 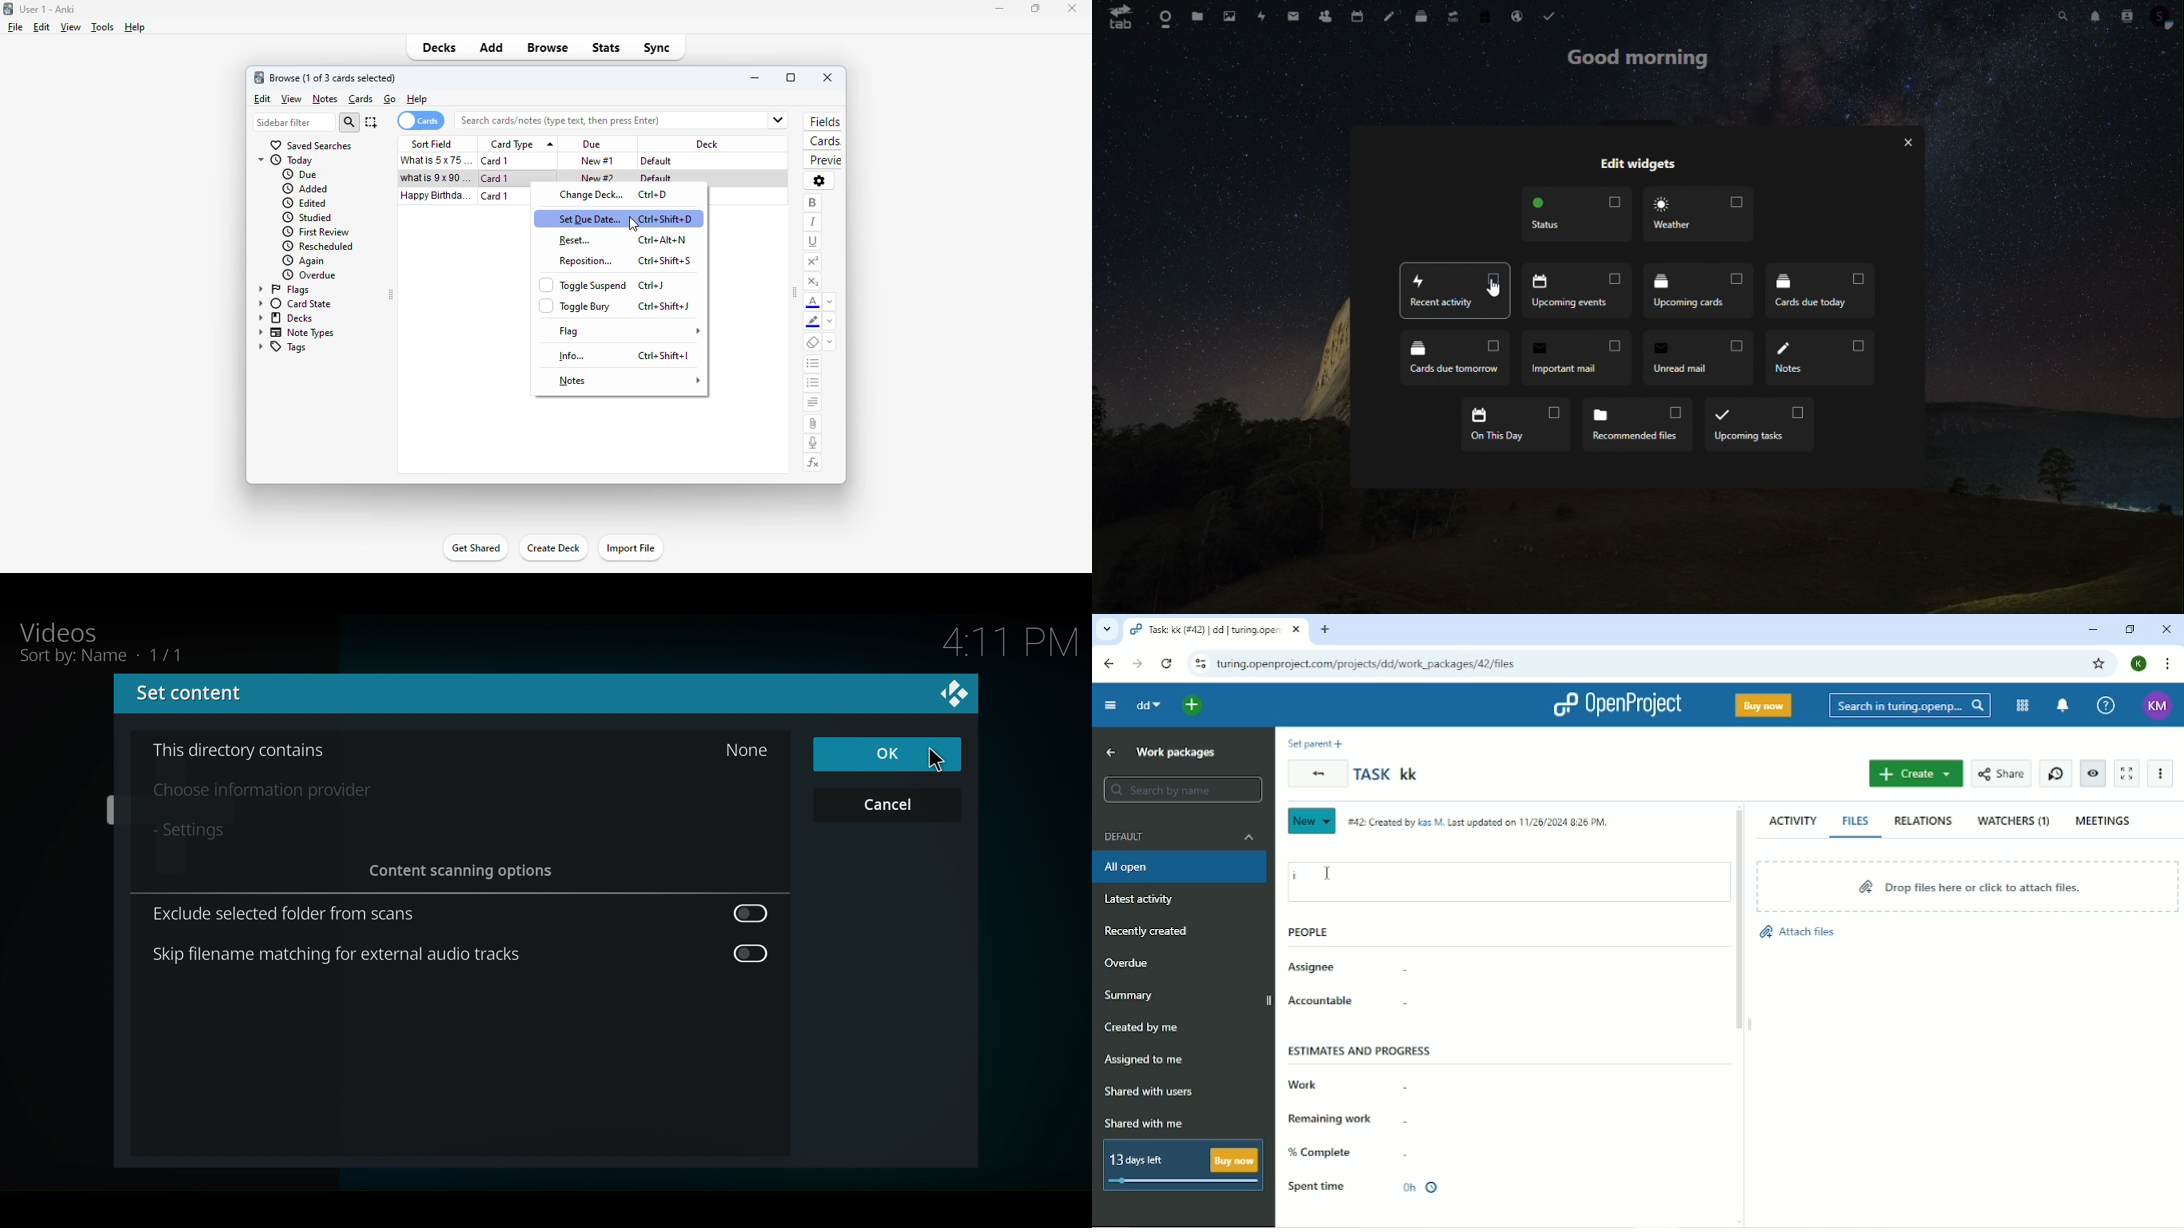 What do you see at coordinates (1453, 17) in the screenshot?
I see `upgrade` at bounding box center [1453, 17].